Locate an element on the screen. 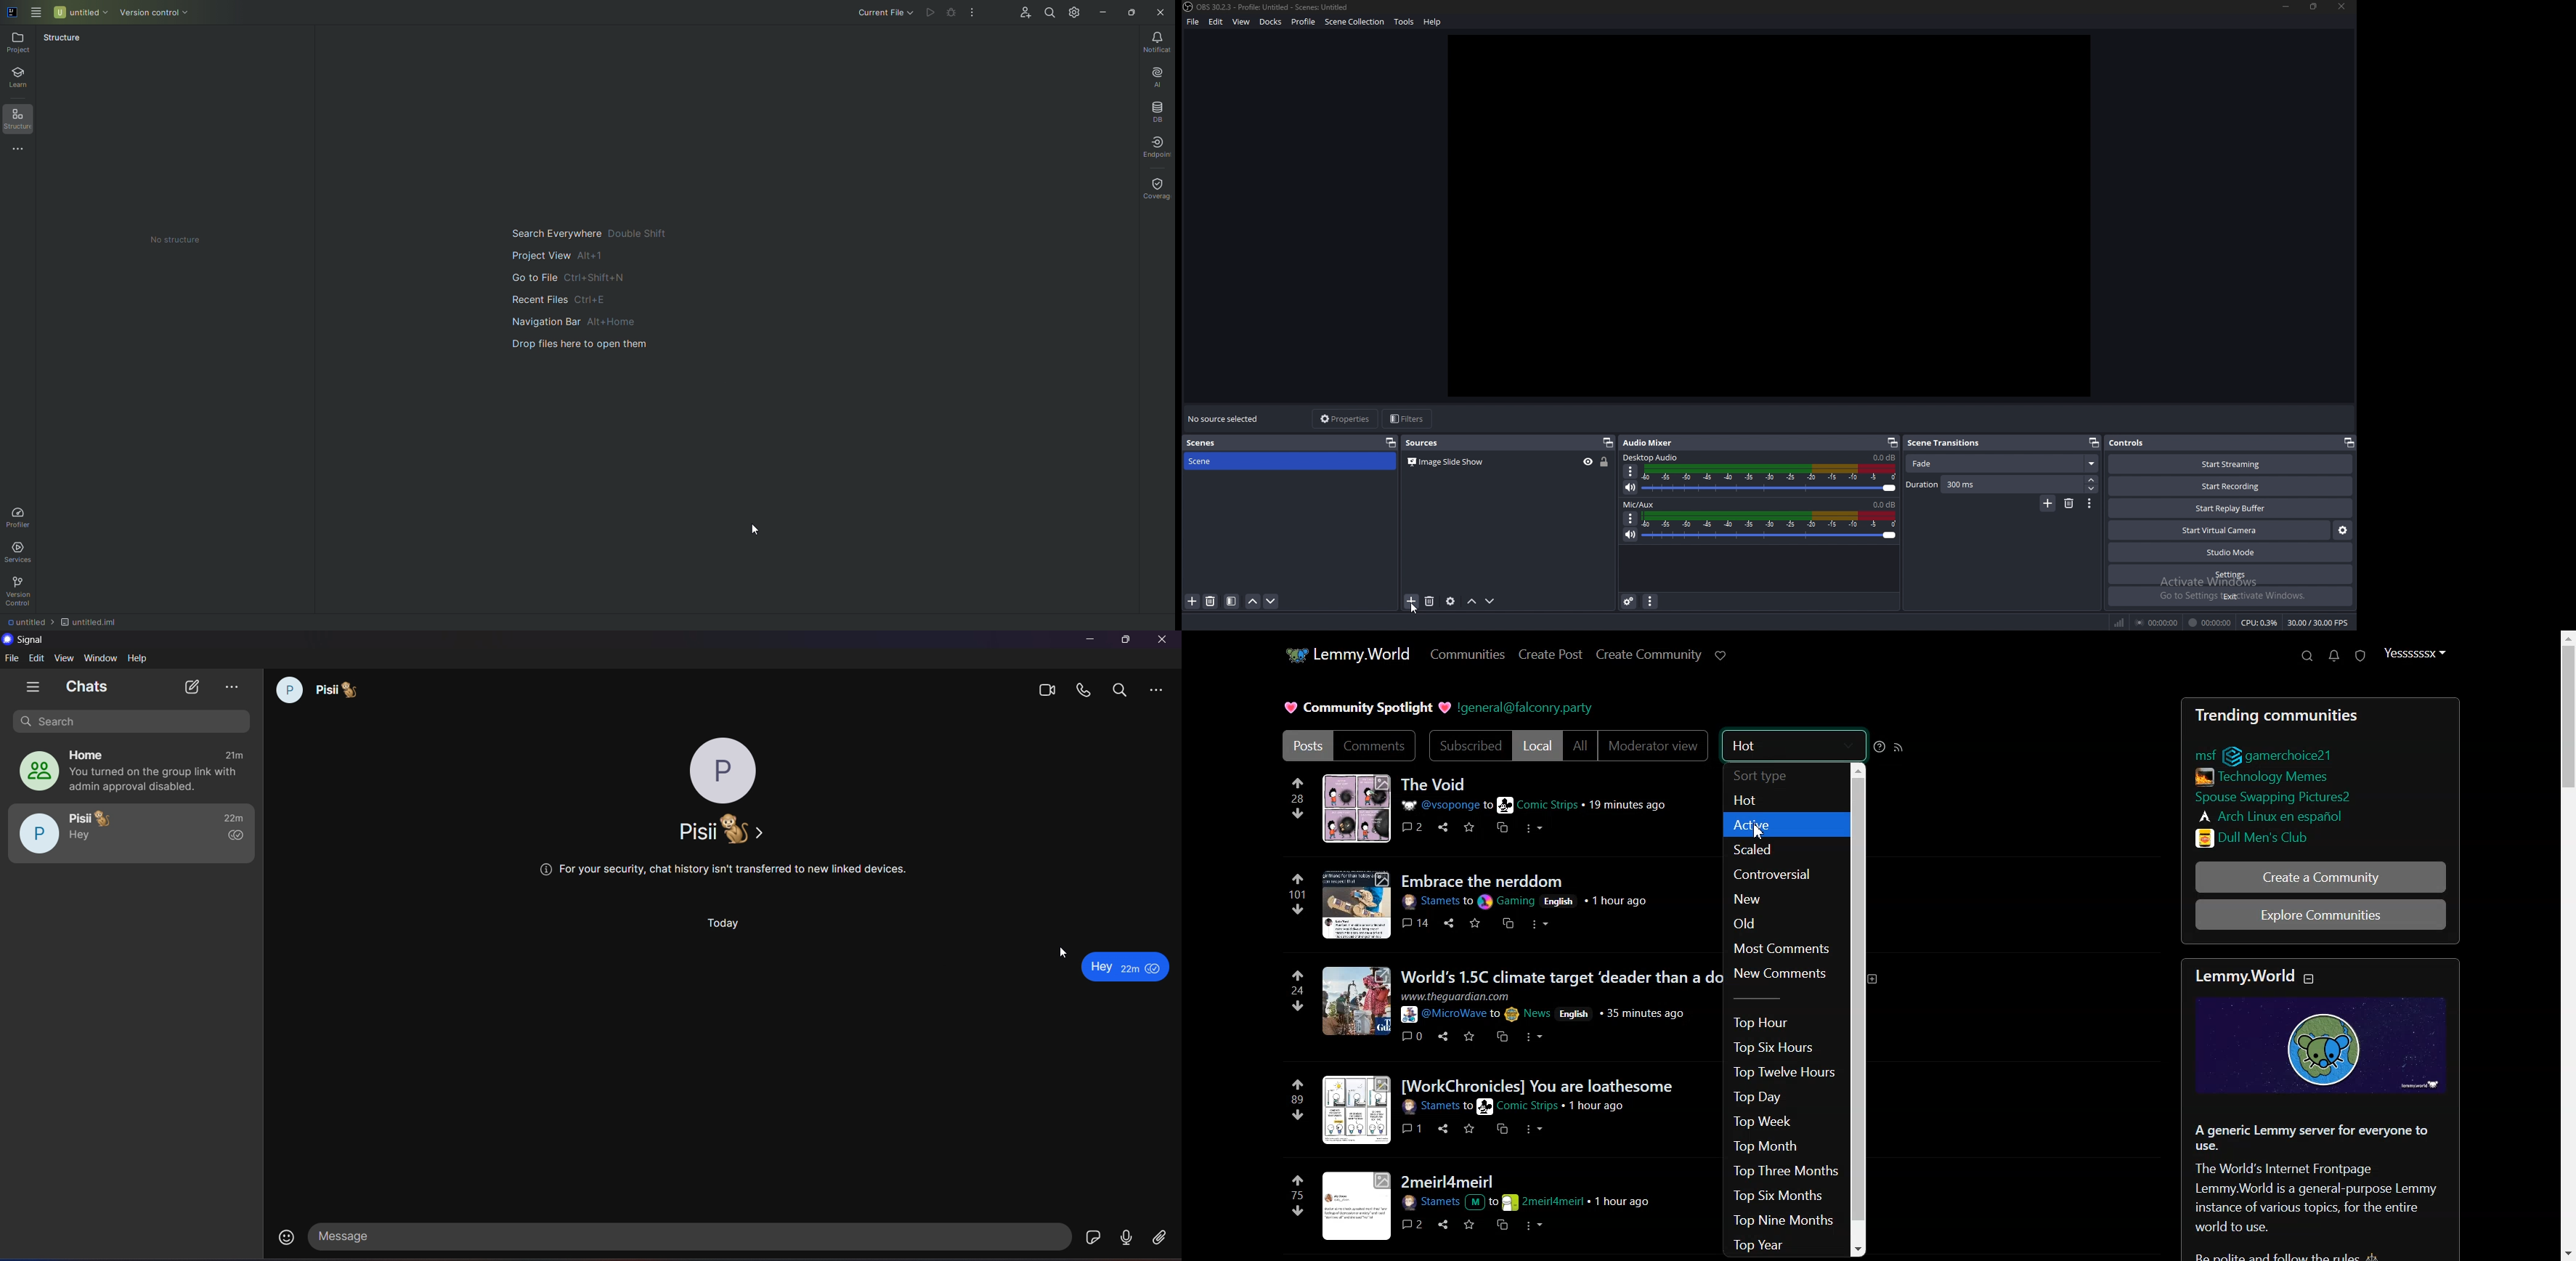 The width and height of the screenshot is (2576, 1288). More Tools is located at coordinates (21, 152).